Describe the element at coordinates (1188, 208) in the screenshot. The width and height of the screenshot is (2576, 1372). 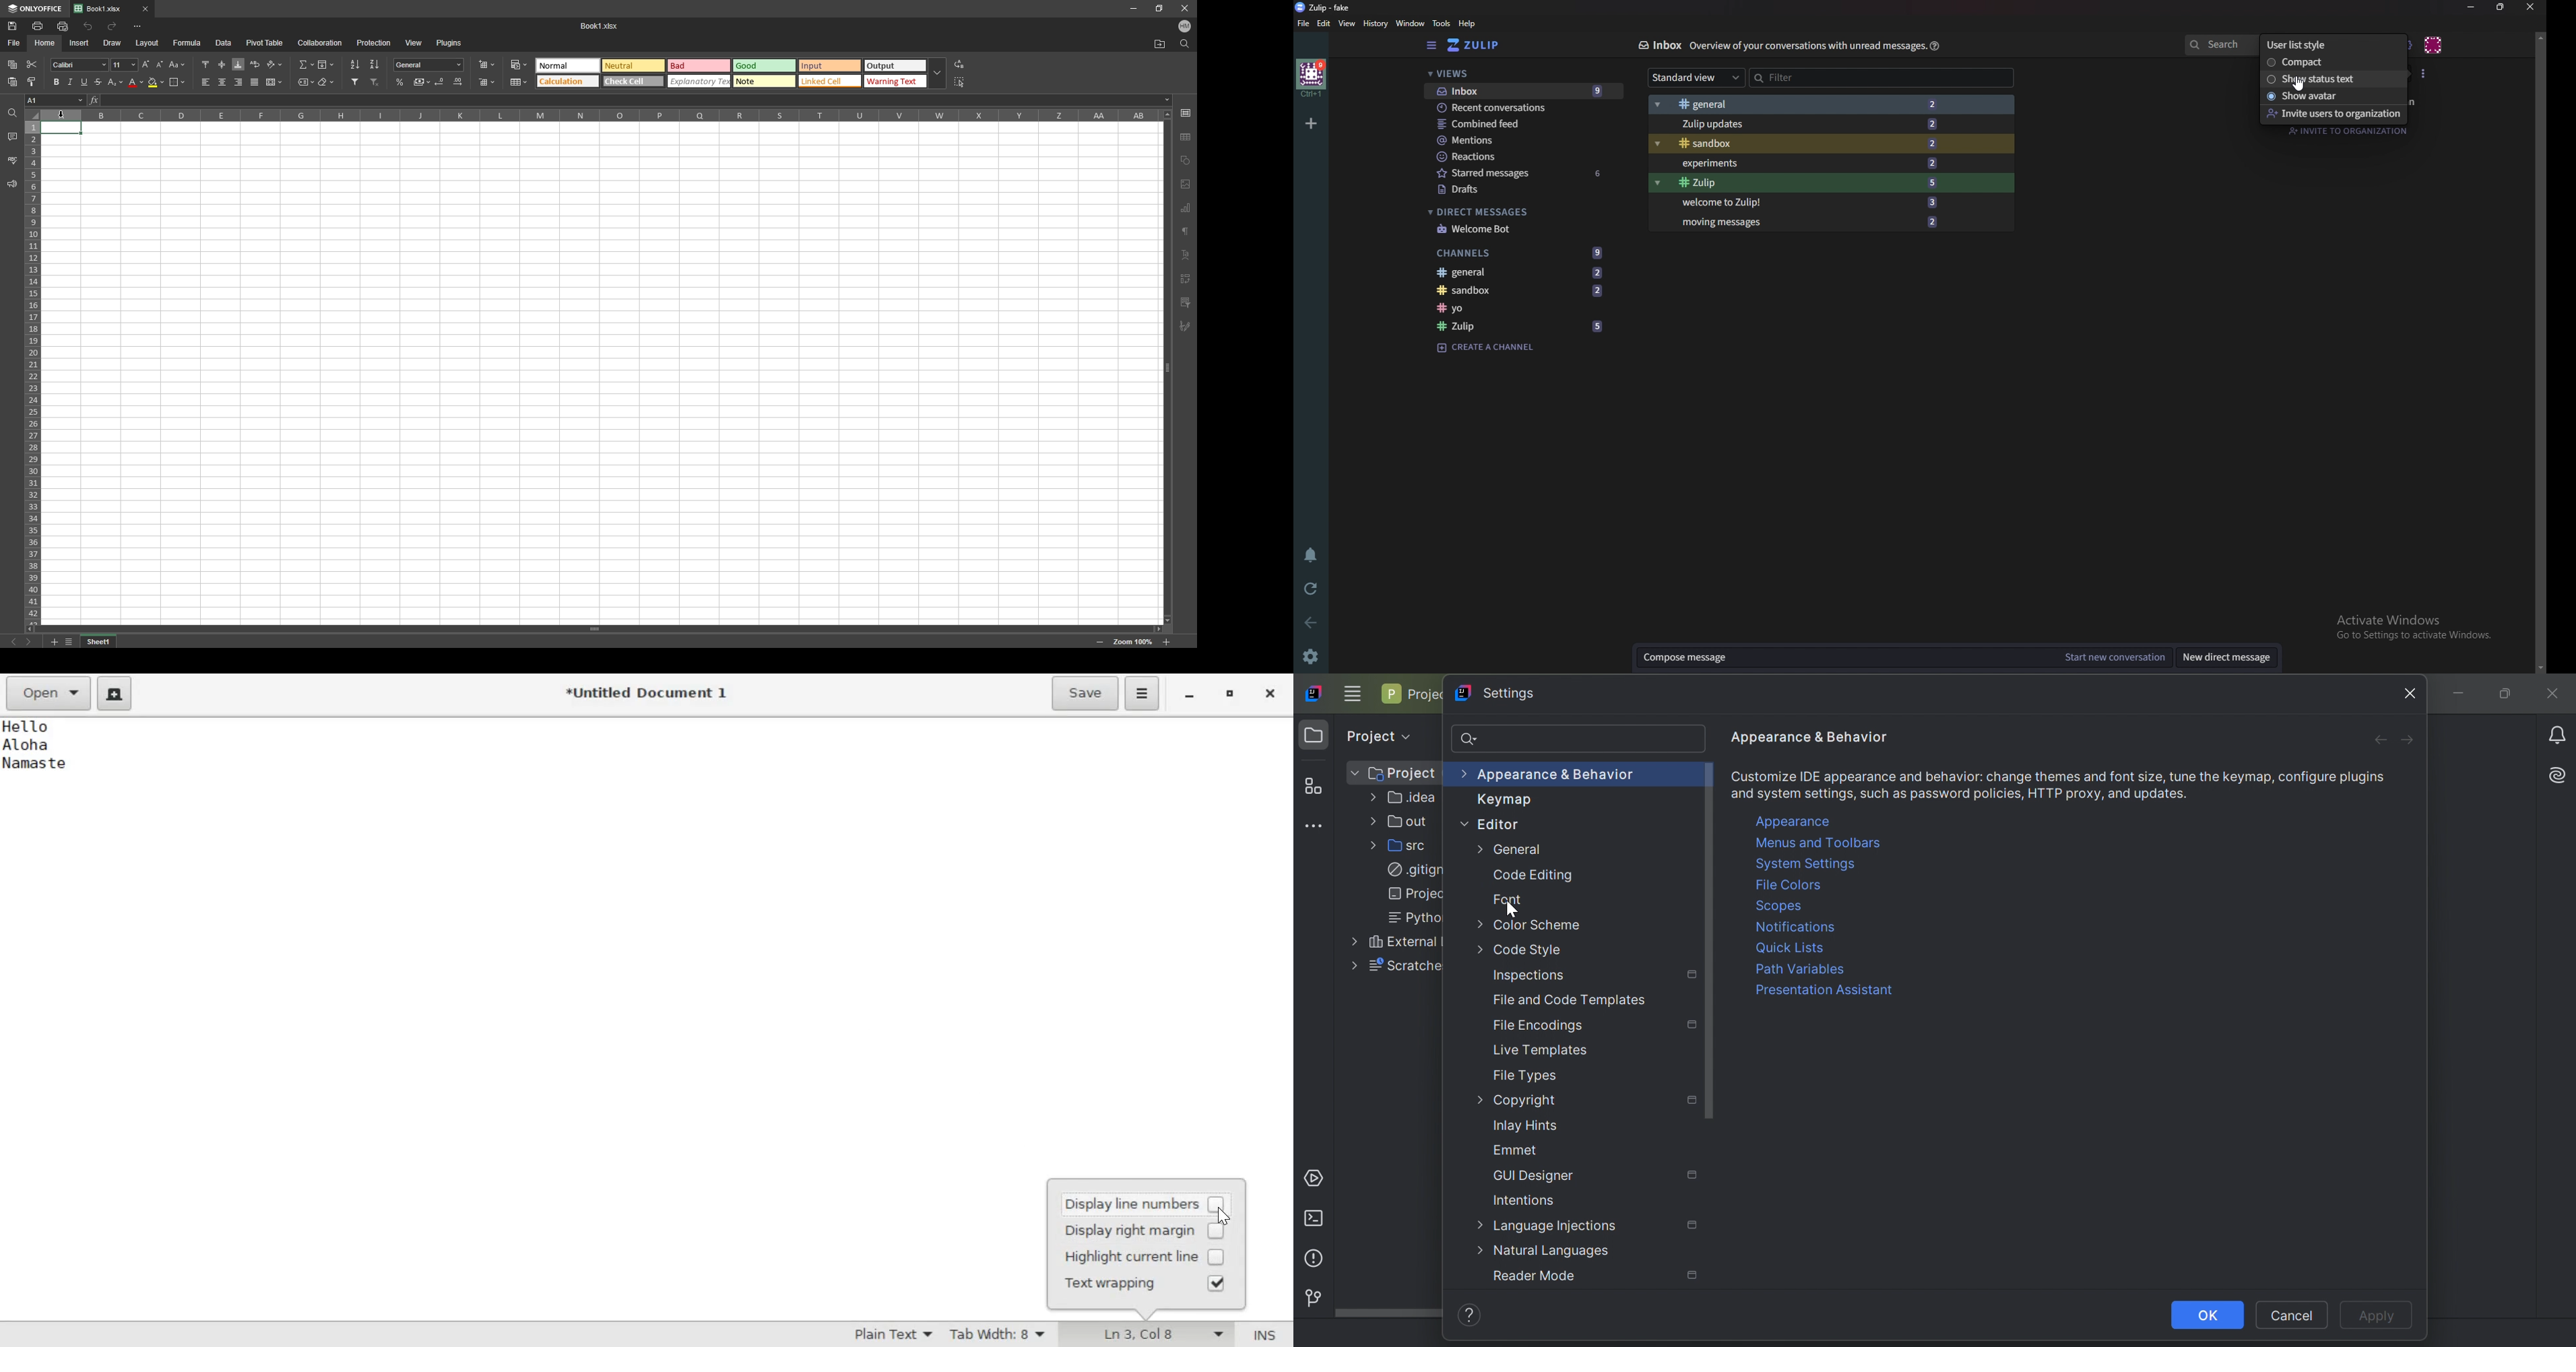
I see `charts` at that location.